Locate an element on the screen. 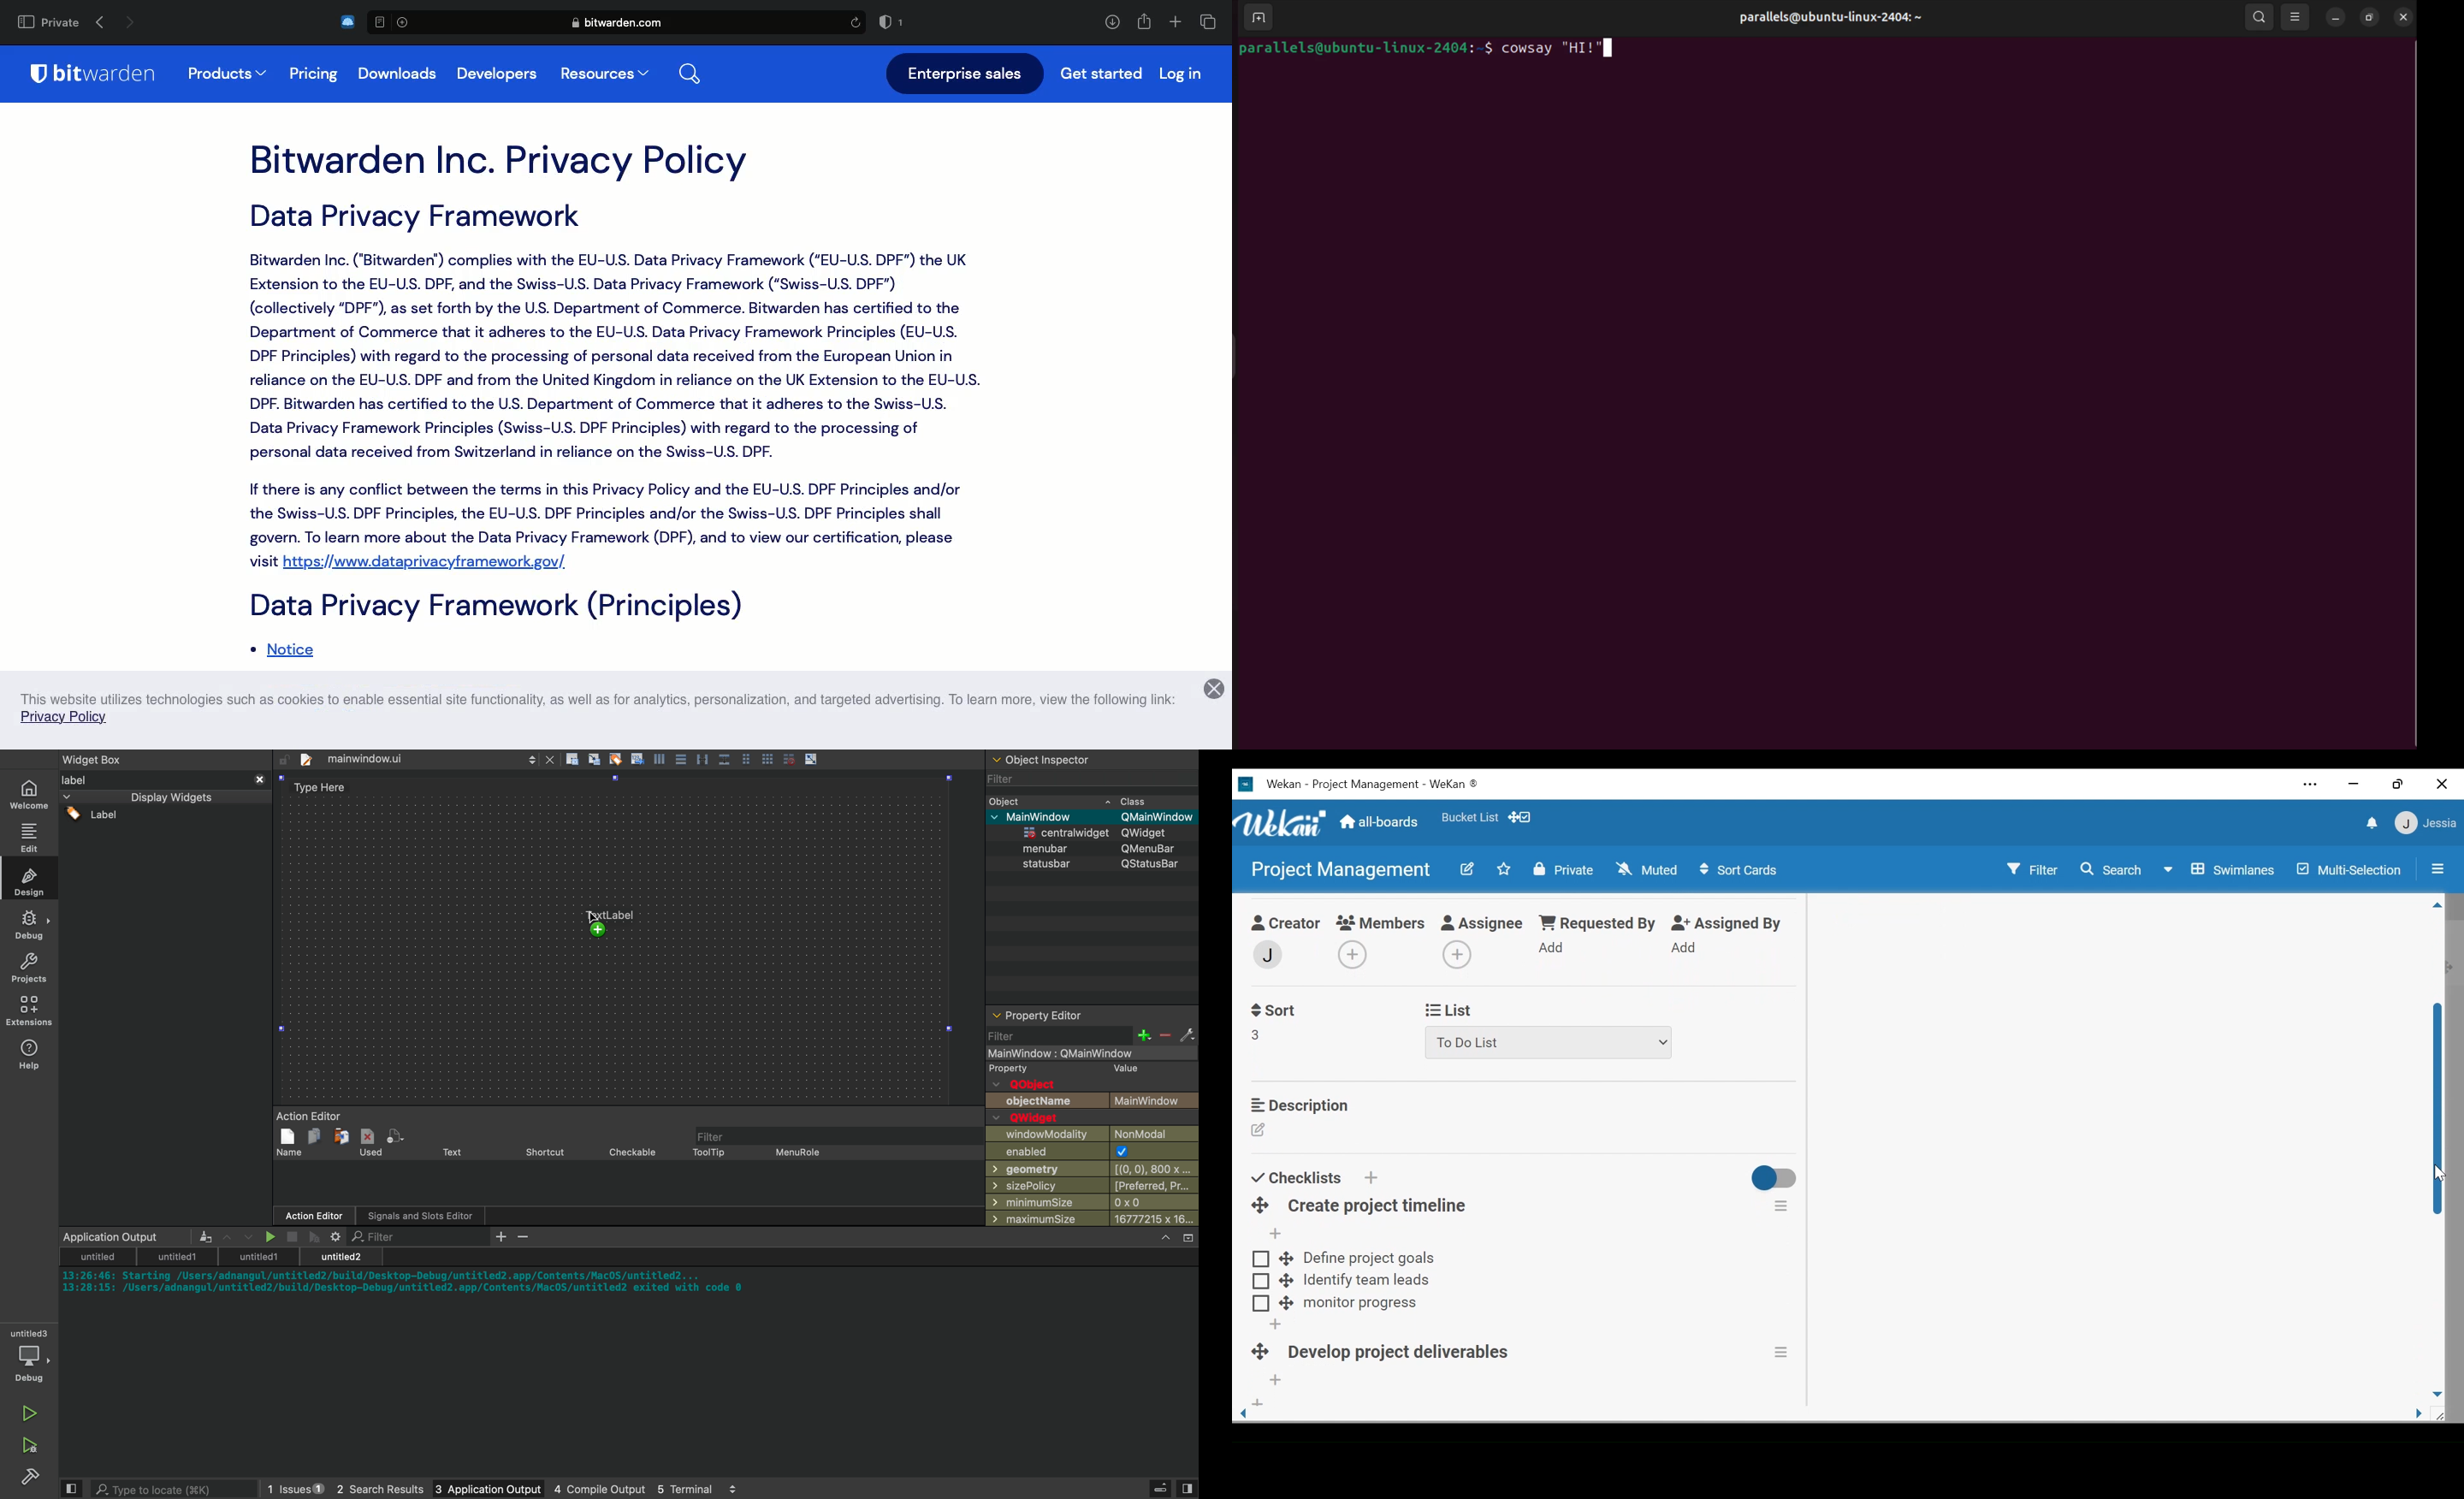 Image resolution: width=2464 pixels, height=1512 pixels. Sort Cards is located at coordinates (1741, 869).